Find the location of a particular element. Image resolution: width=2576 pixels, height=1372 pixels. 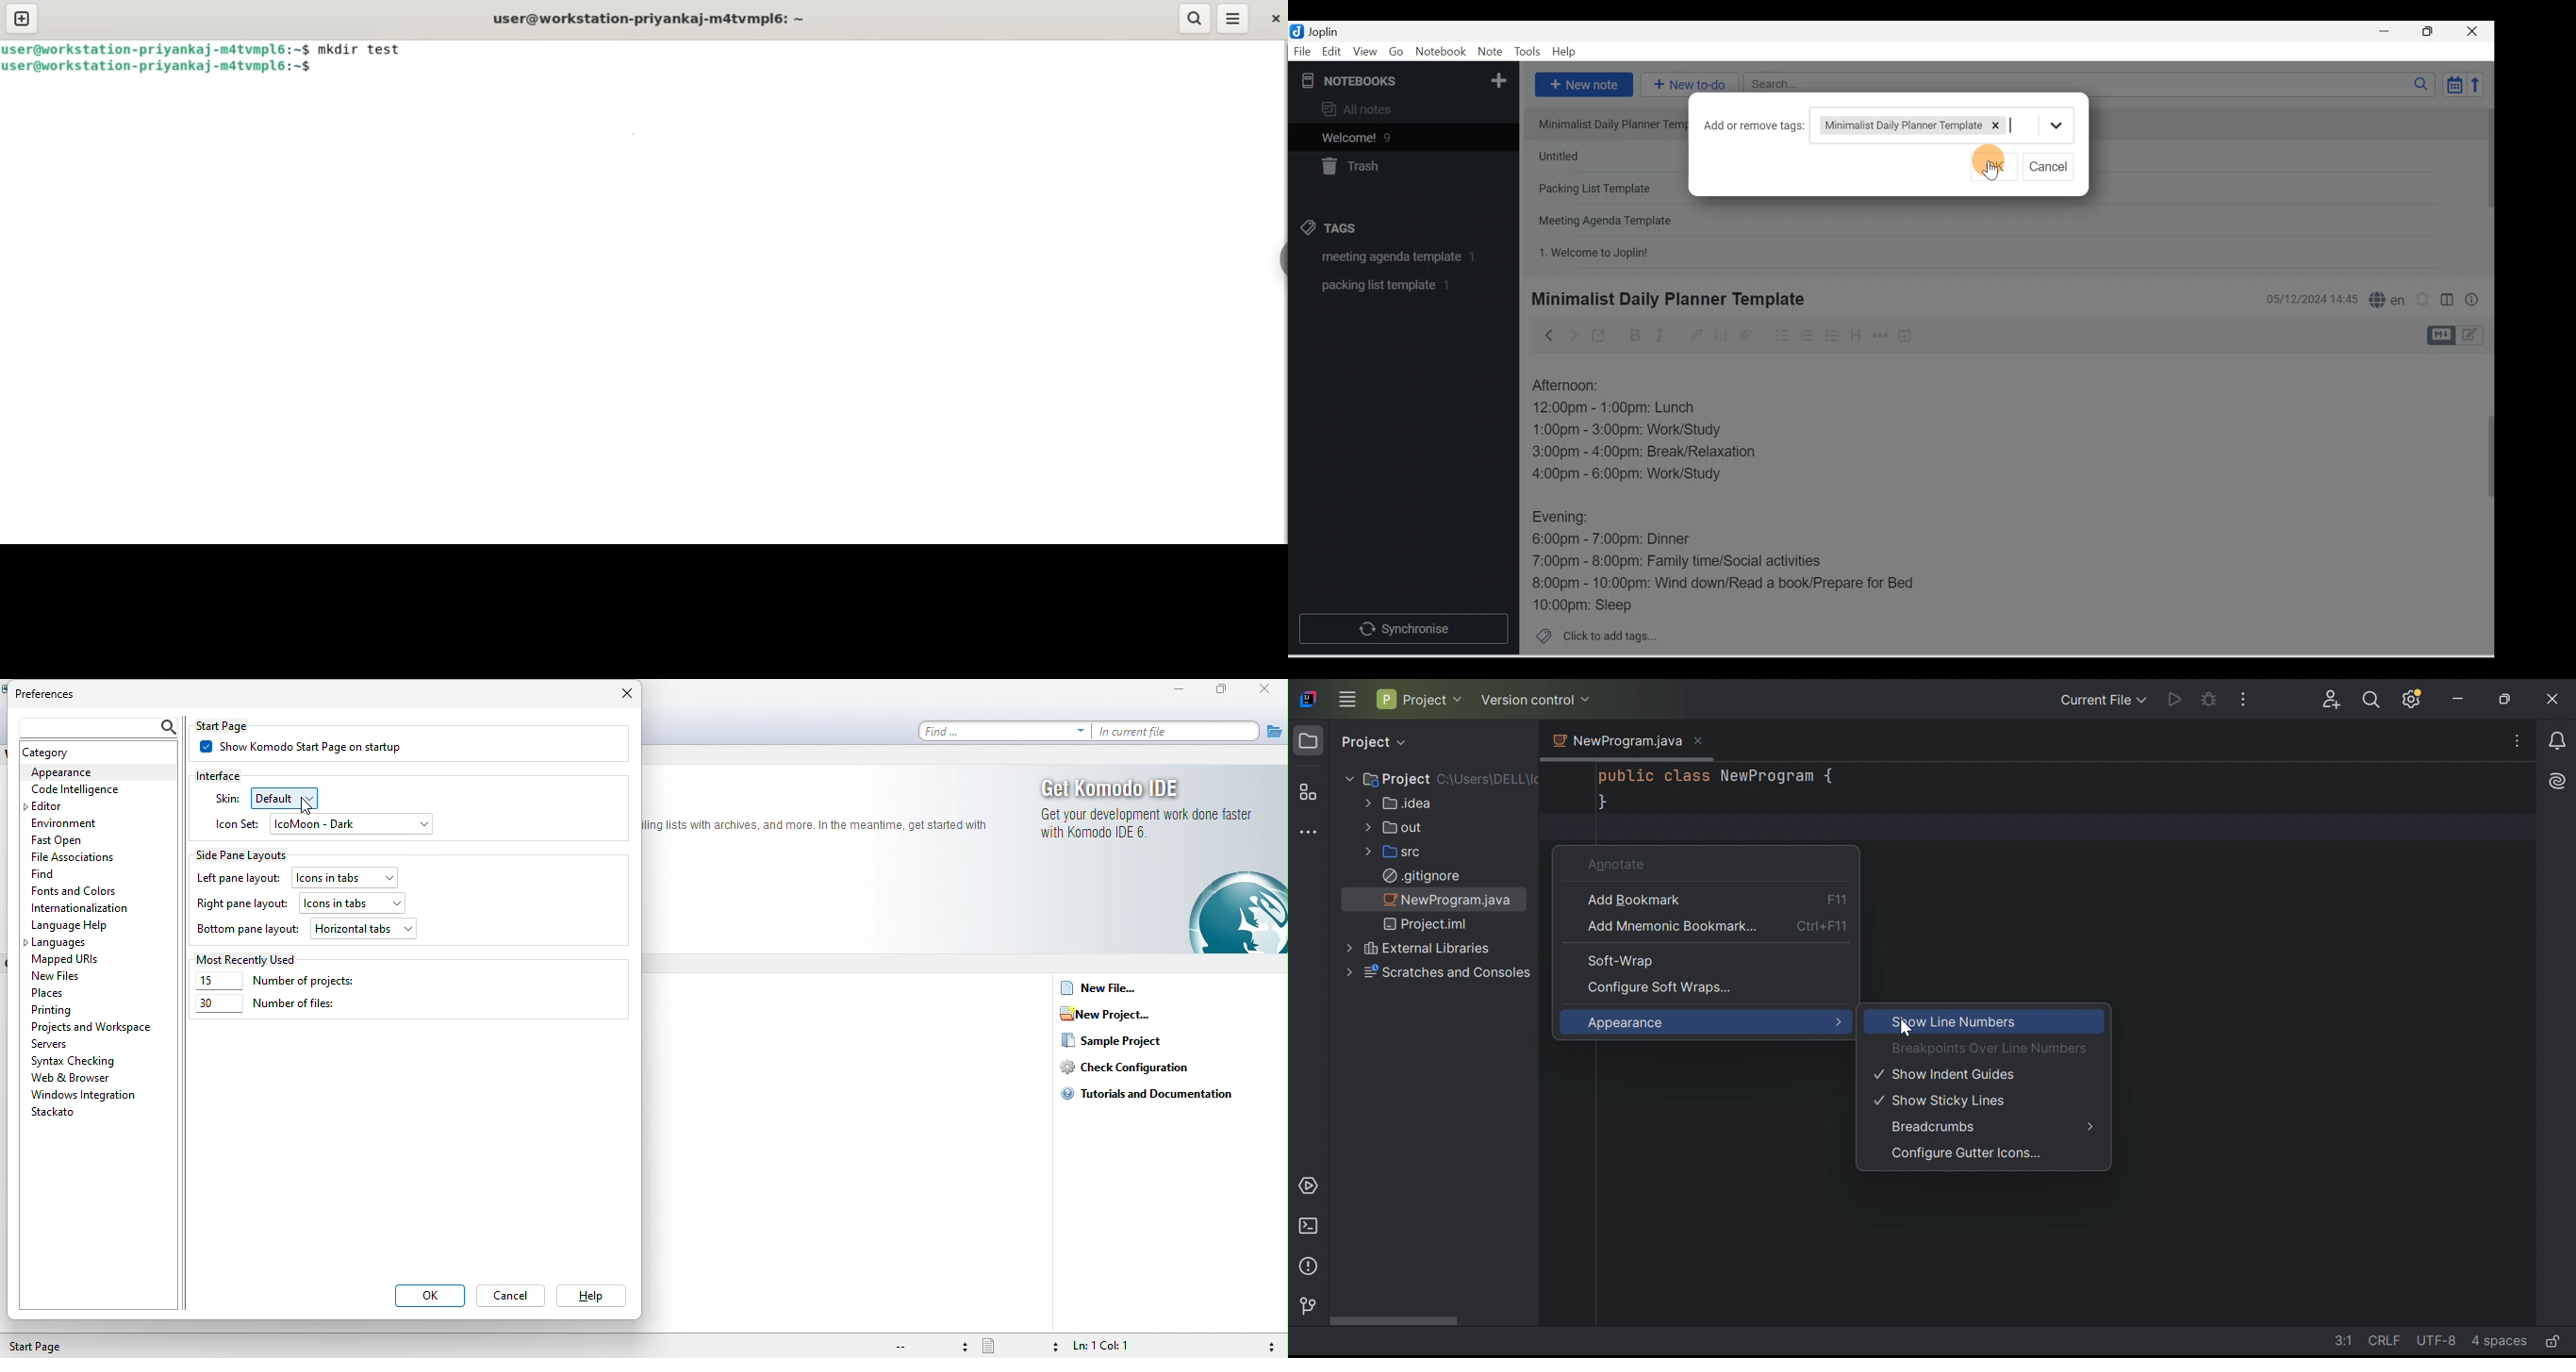

fast open is located at coordinates (81, 842).